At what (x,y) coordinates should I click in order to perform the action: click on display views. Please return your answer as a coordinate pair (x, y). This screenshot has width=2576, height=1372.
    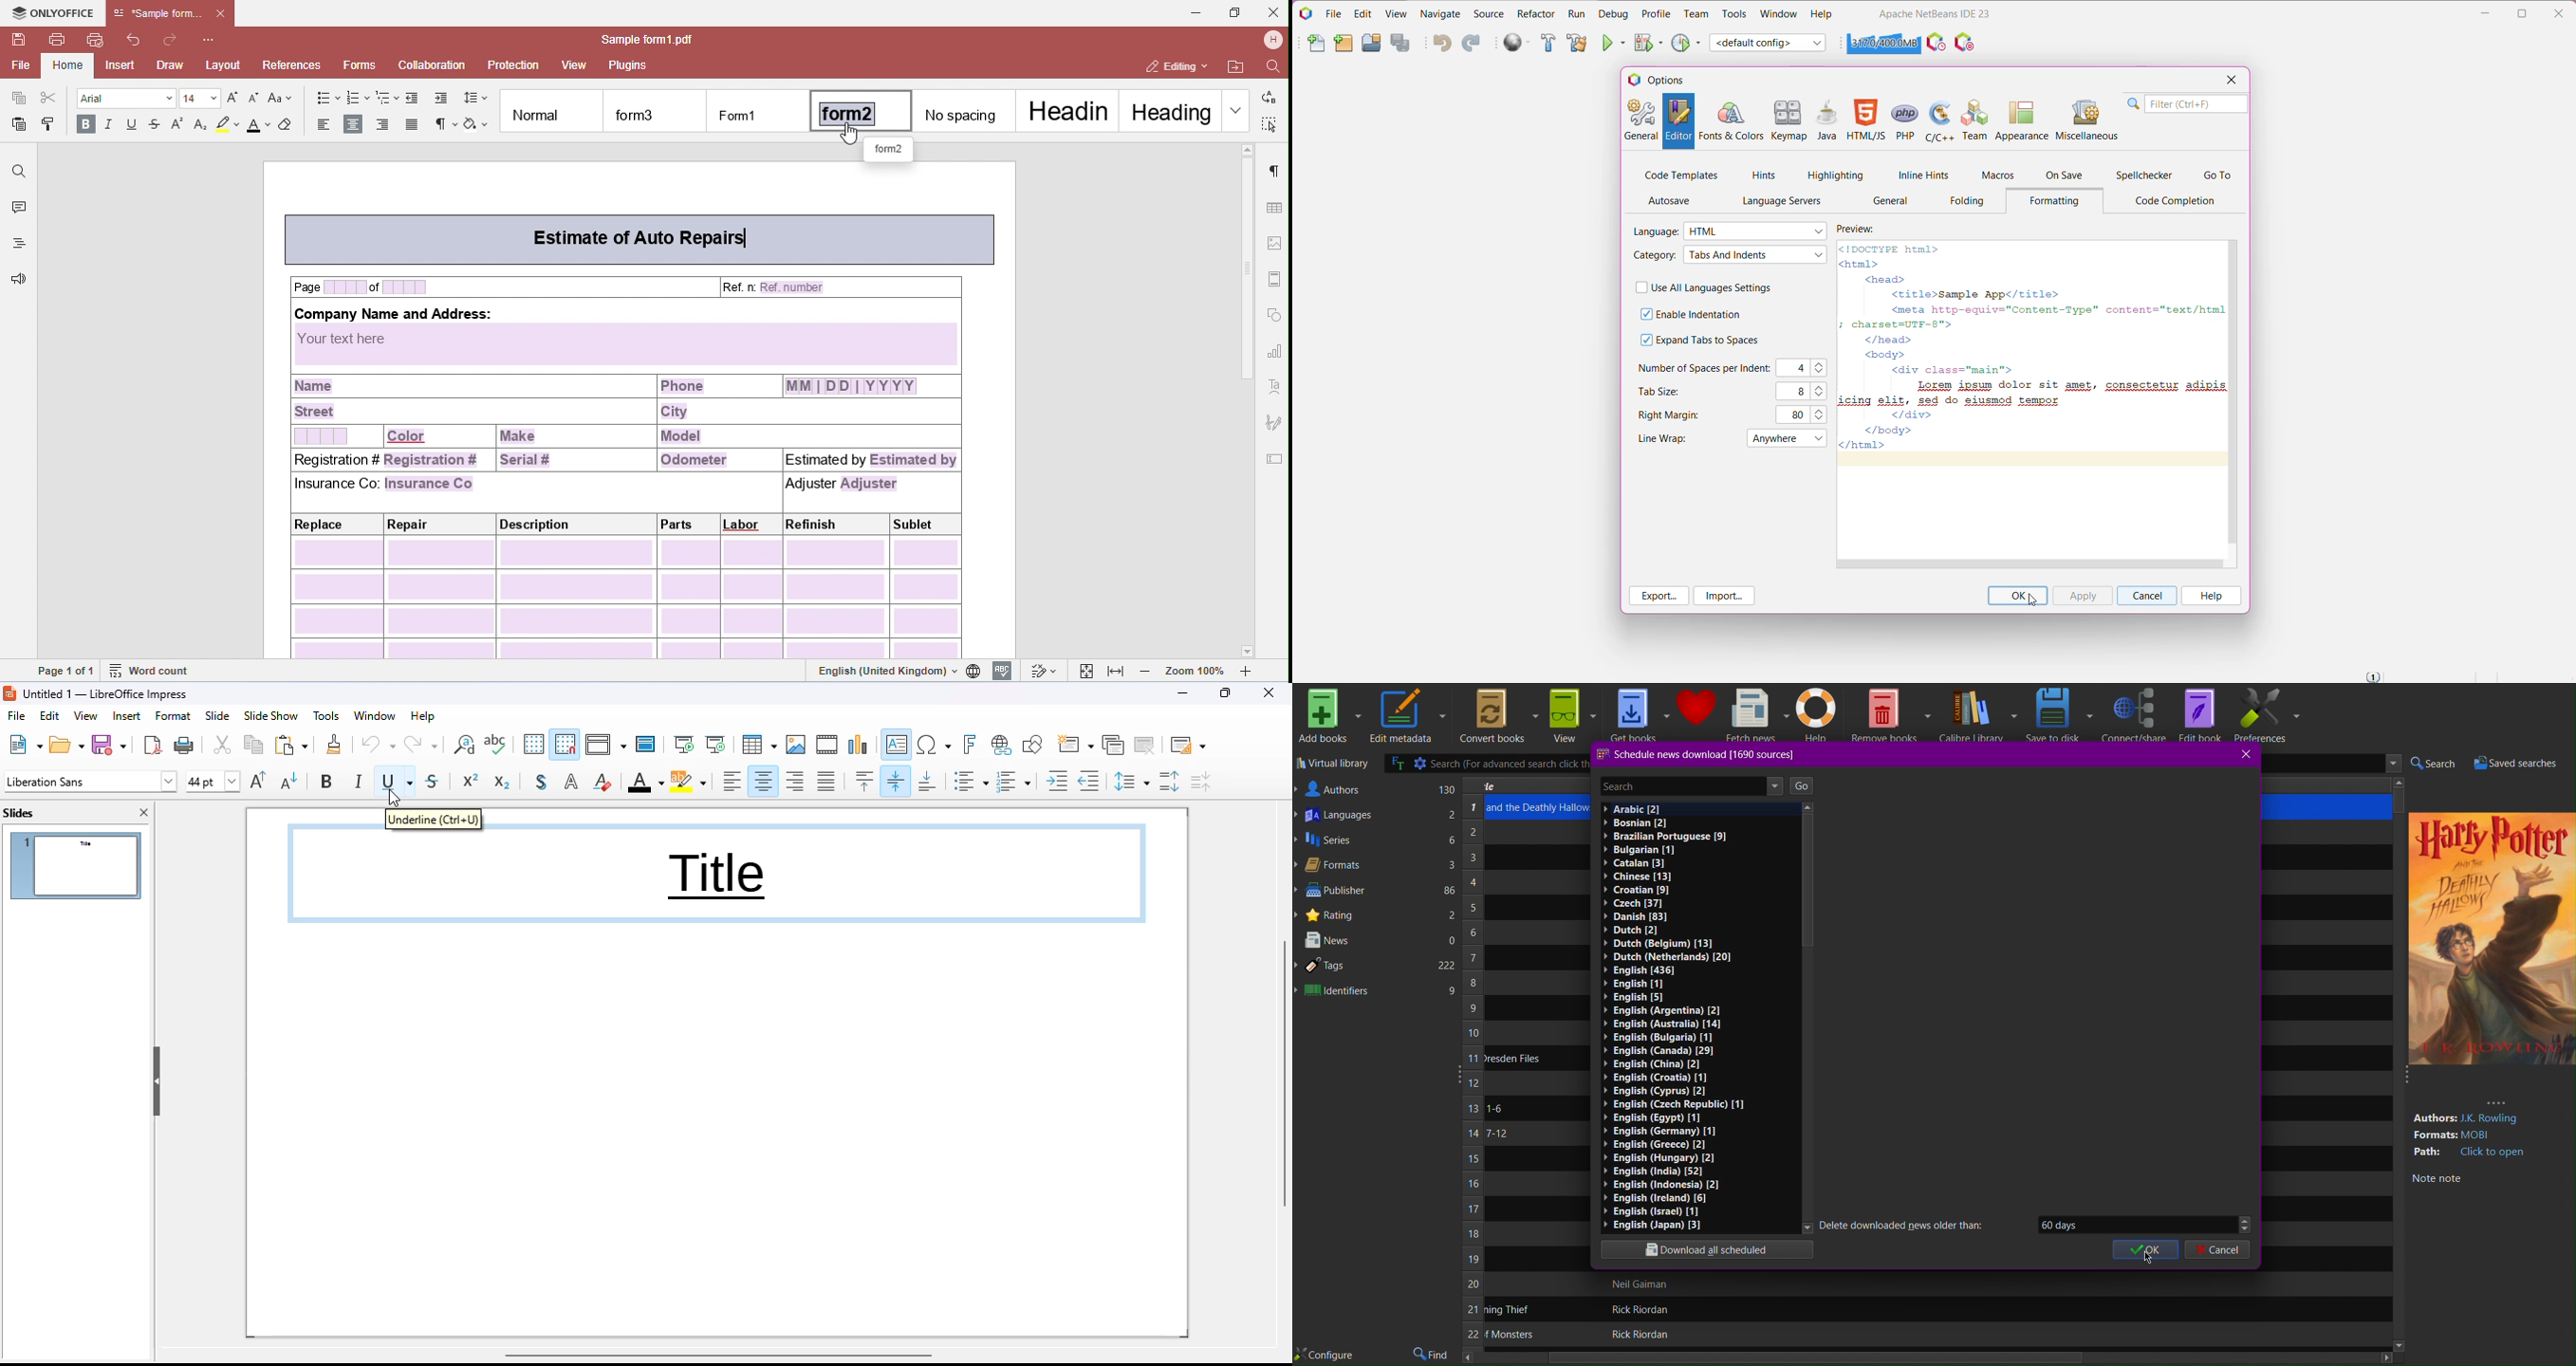
    Looking at the image, I should click on (606, 744).